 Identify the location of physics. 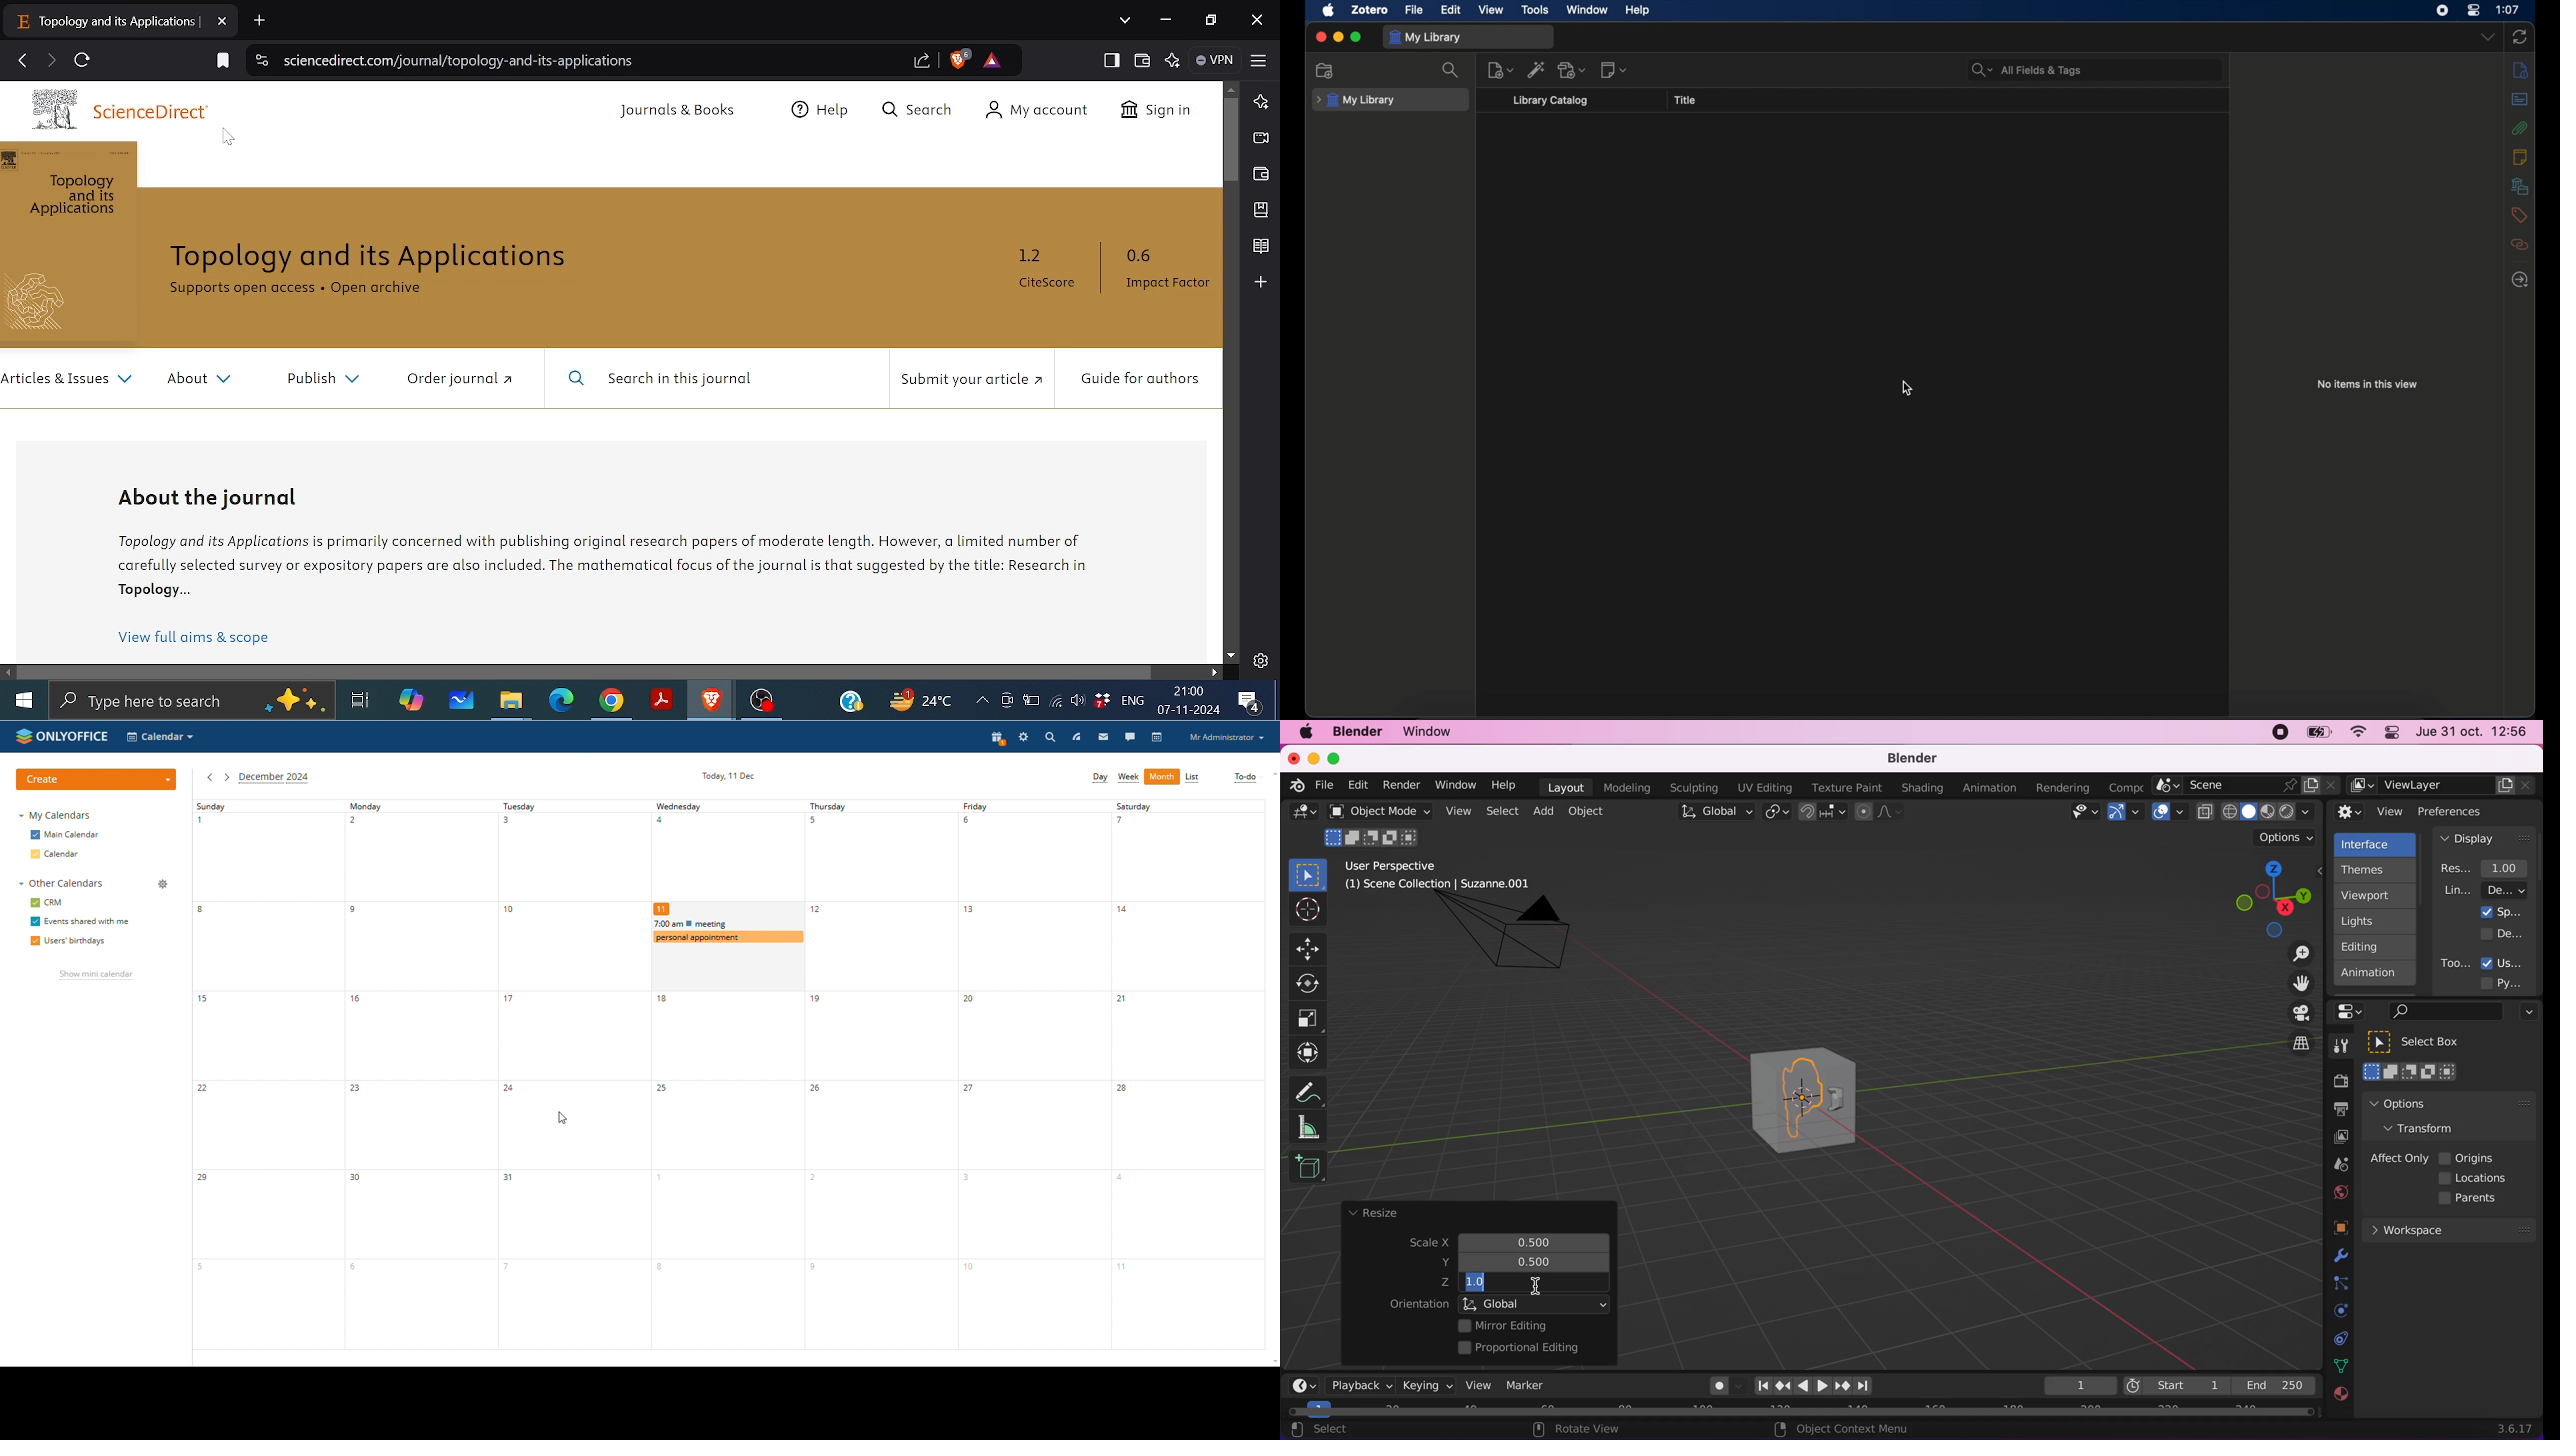
(2339, 1256).